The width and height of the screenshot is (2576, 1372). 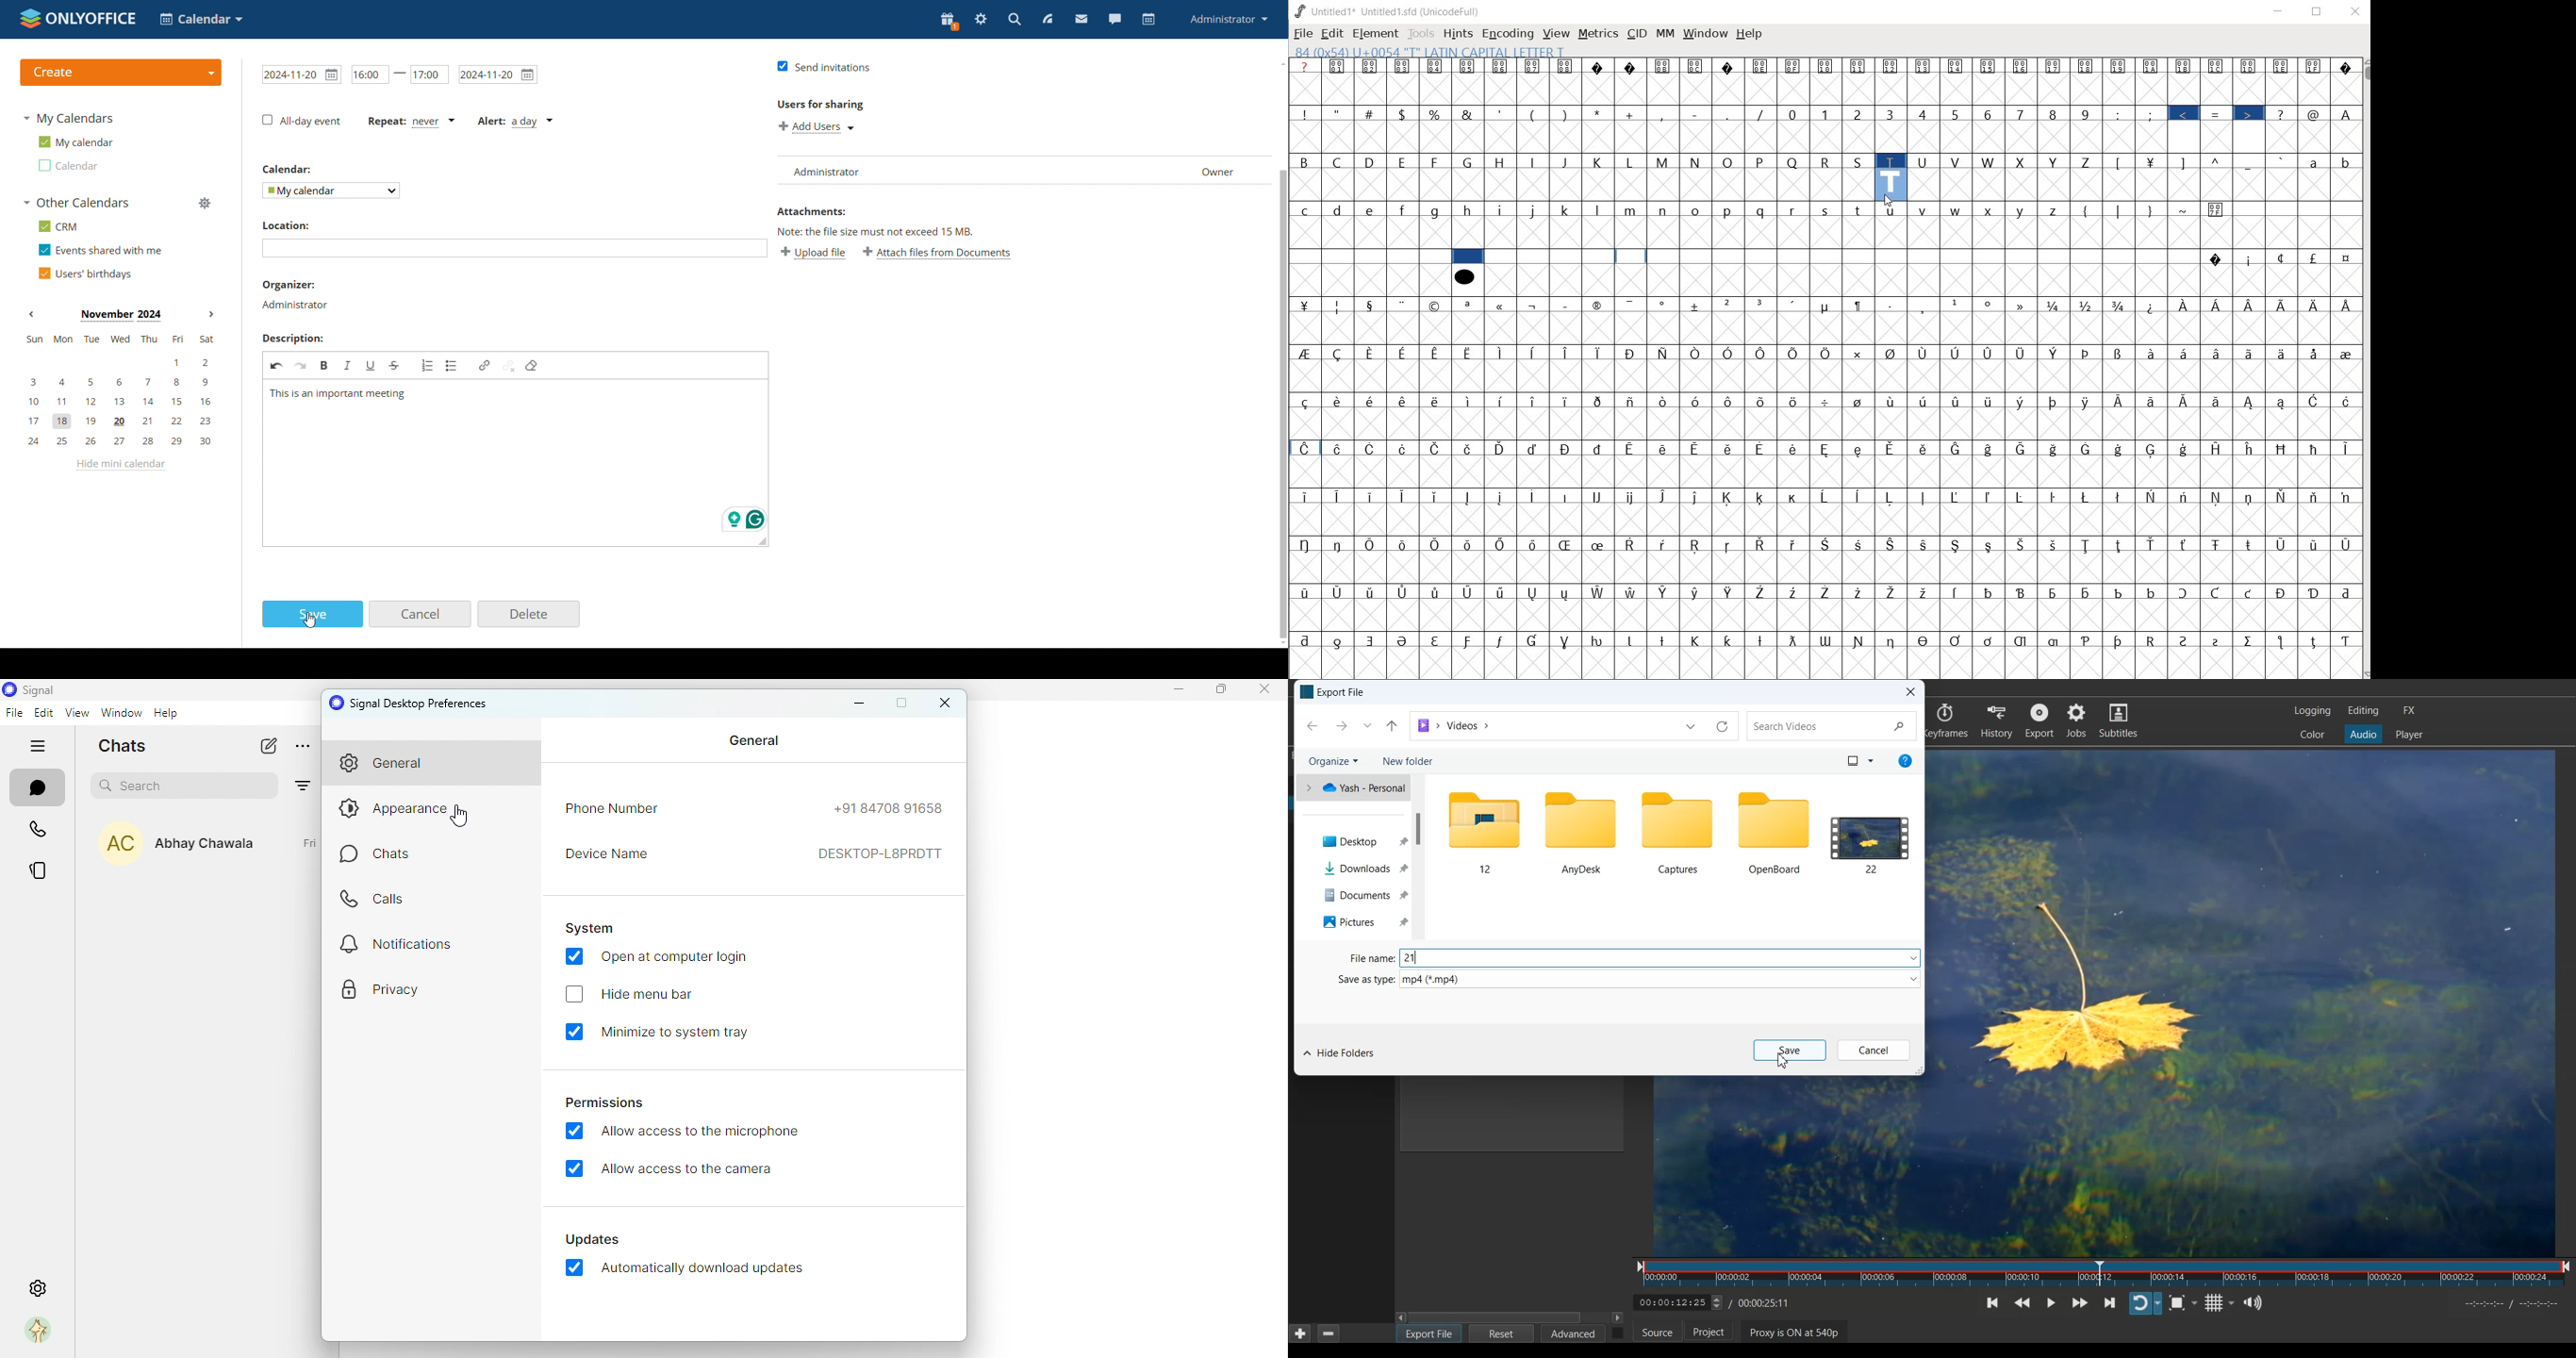 What do you see at coordinates (2344, 161) in the screenshot?
I see `b` at bounding box center [2344, 161].